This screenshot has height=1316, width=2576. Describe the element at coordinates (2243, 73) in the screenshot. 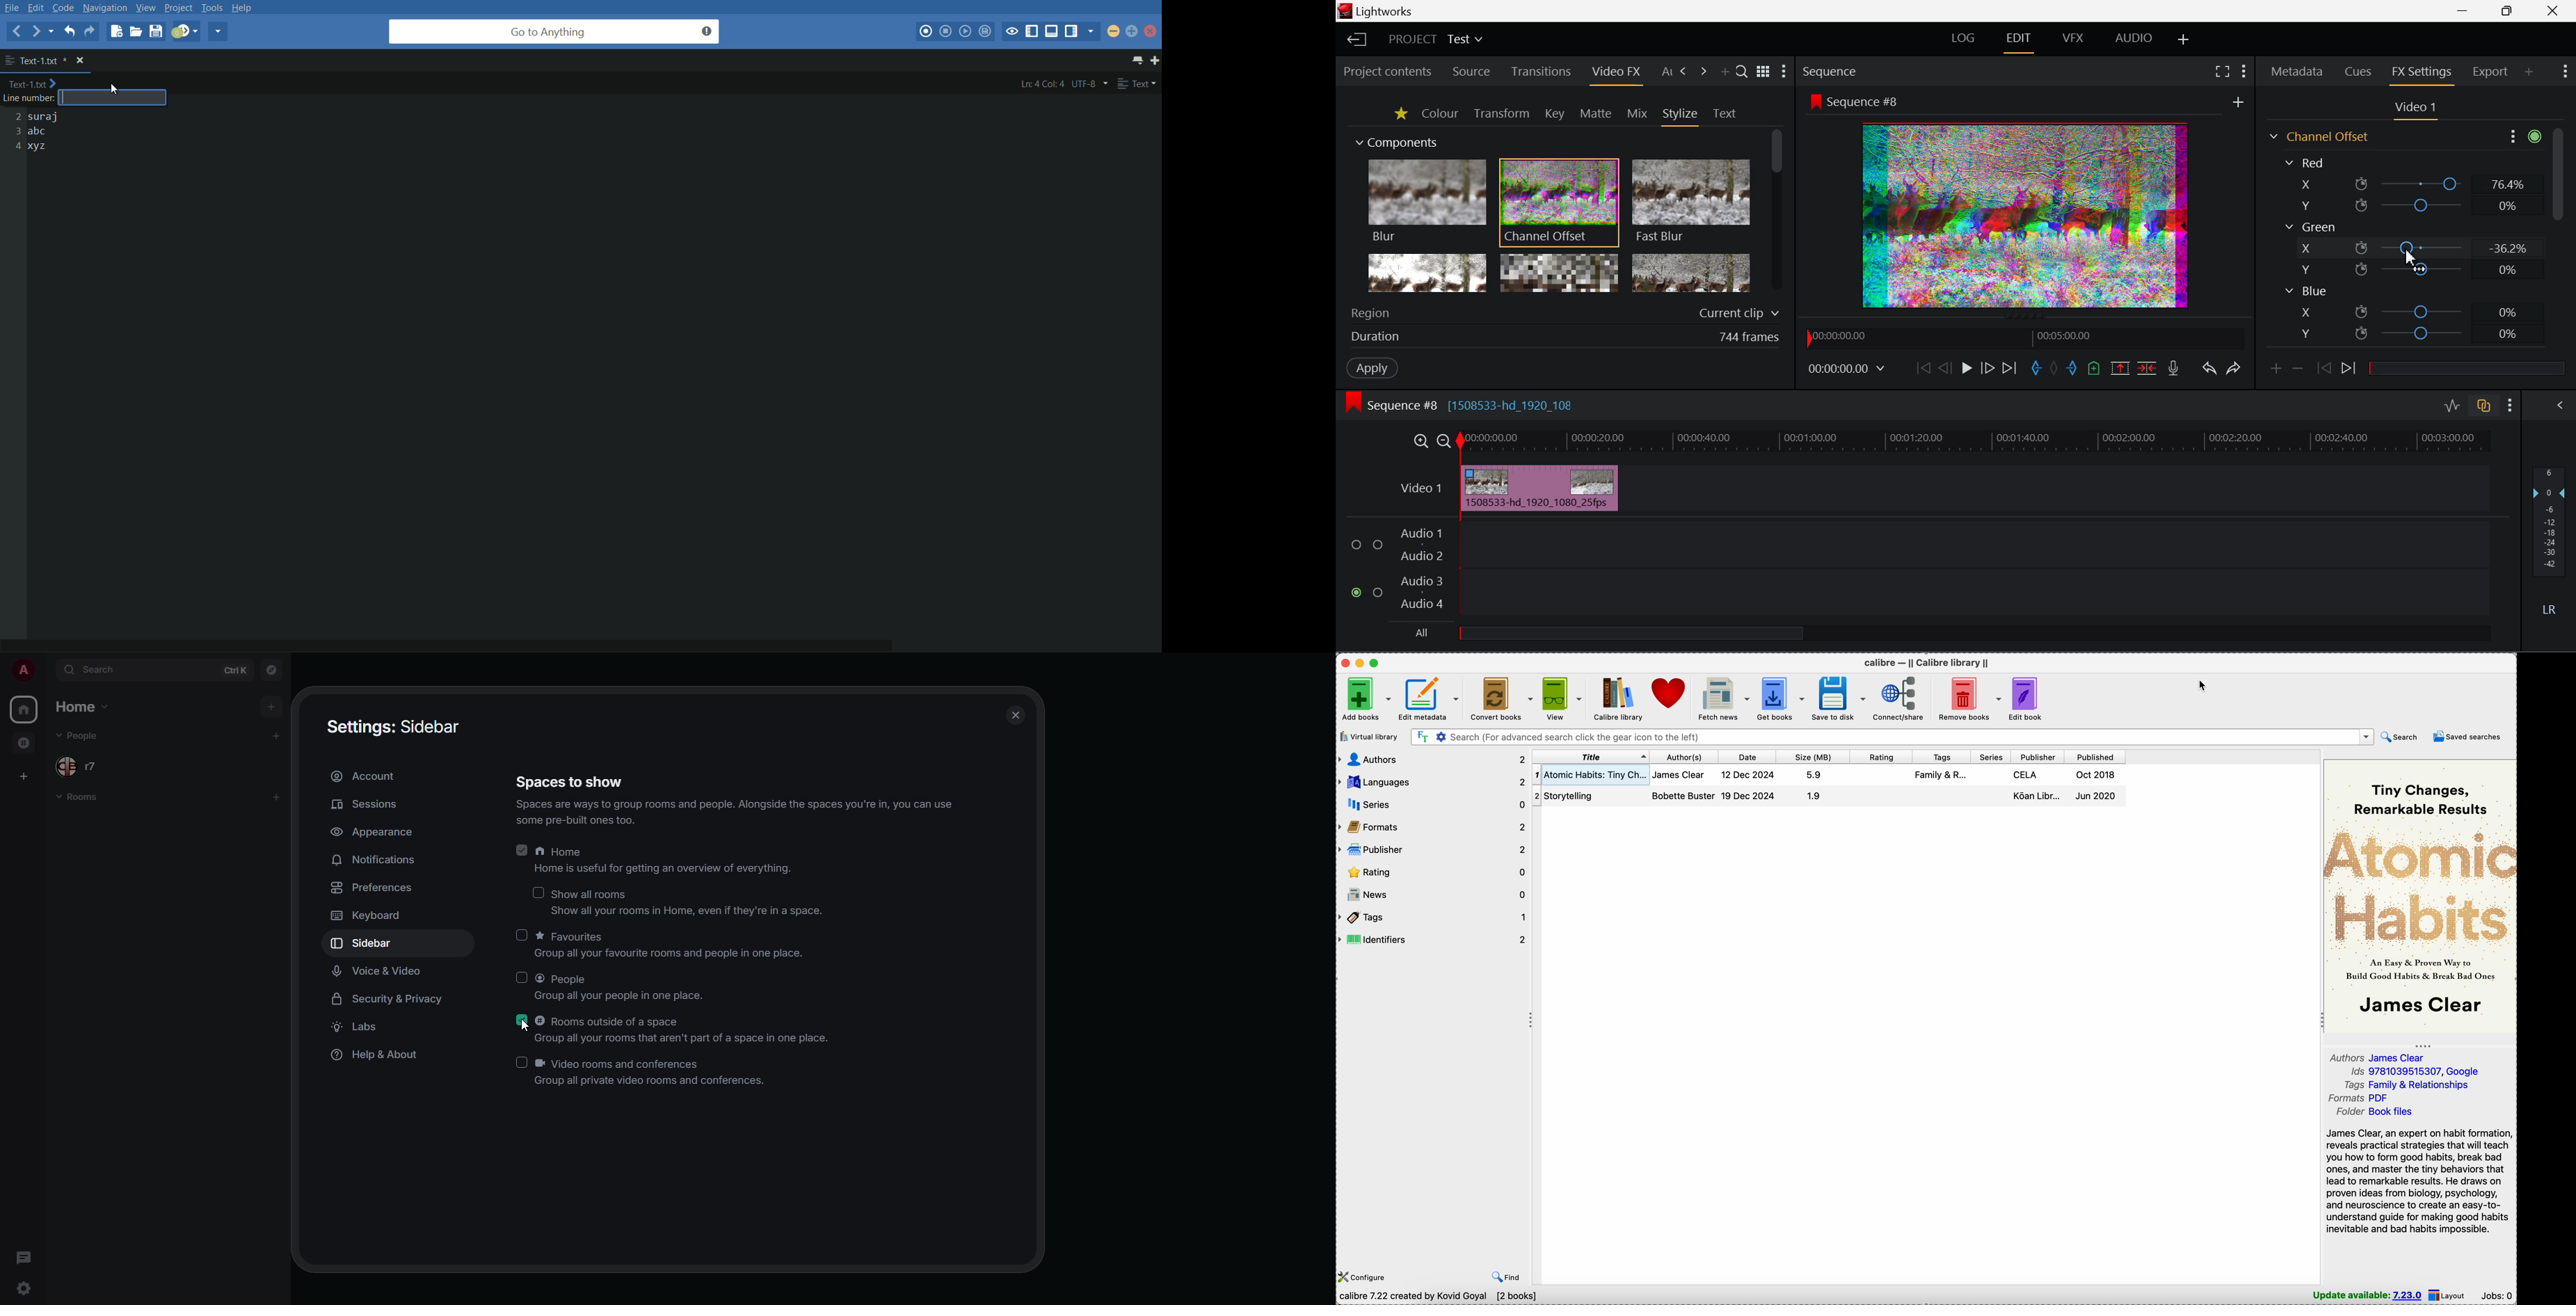

I see `Show Settings` at that location.